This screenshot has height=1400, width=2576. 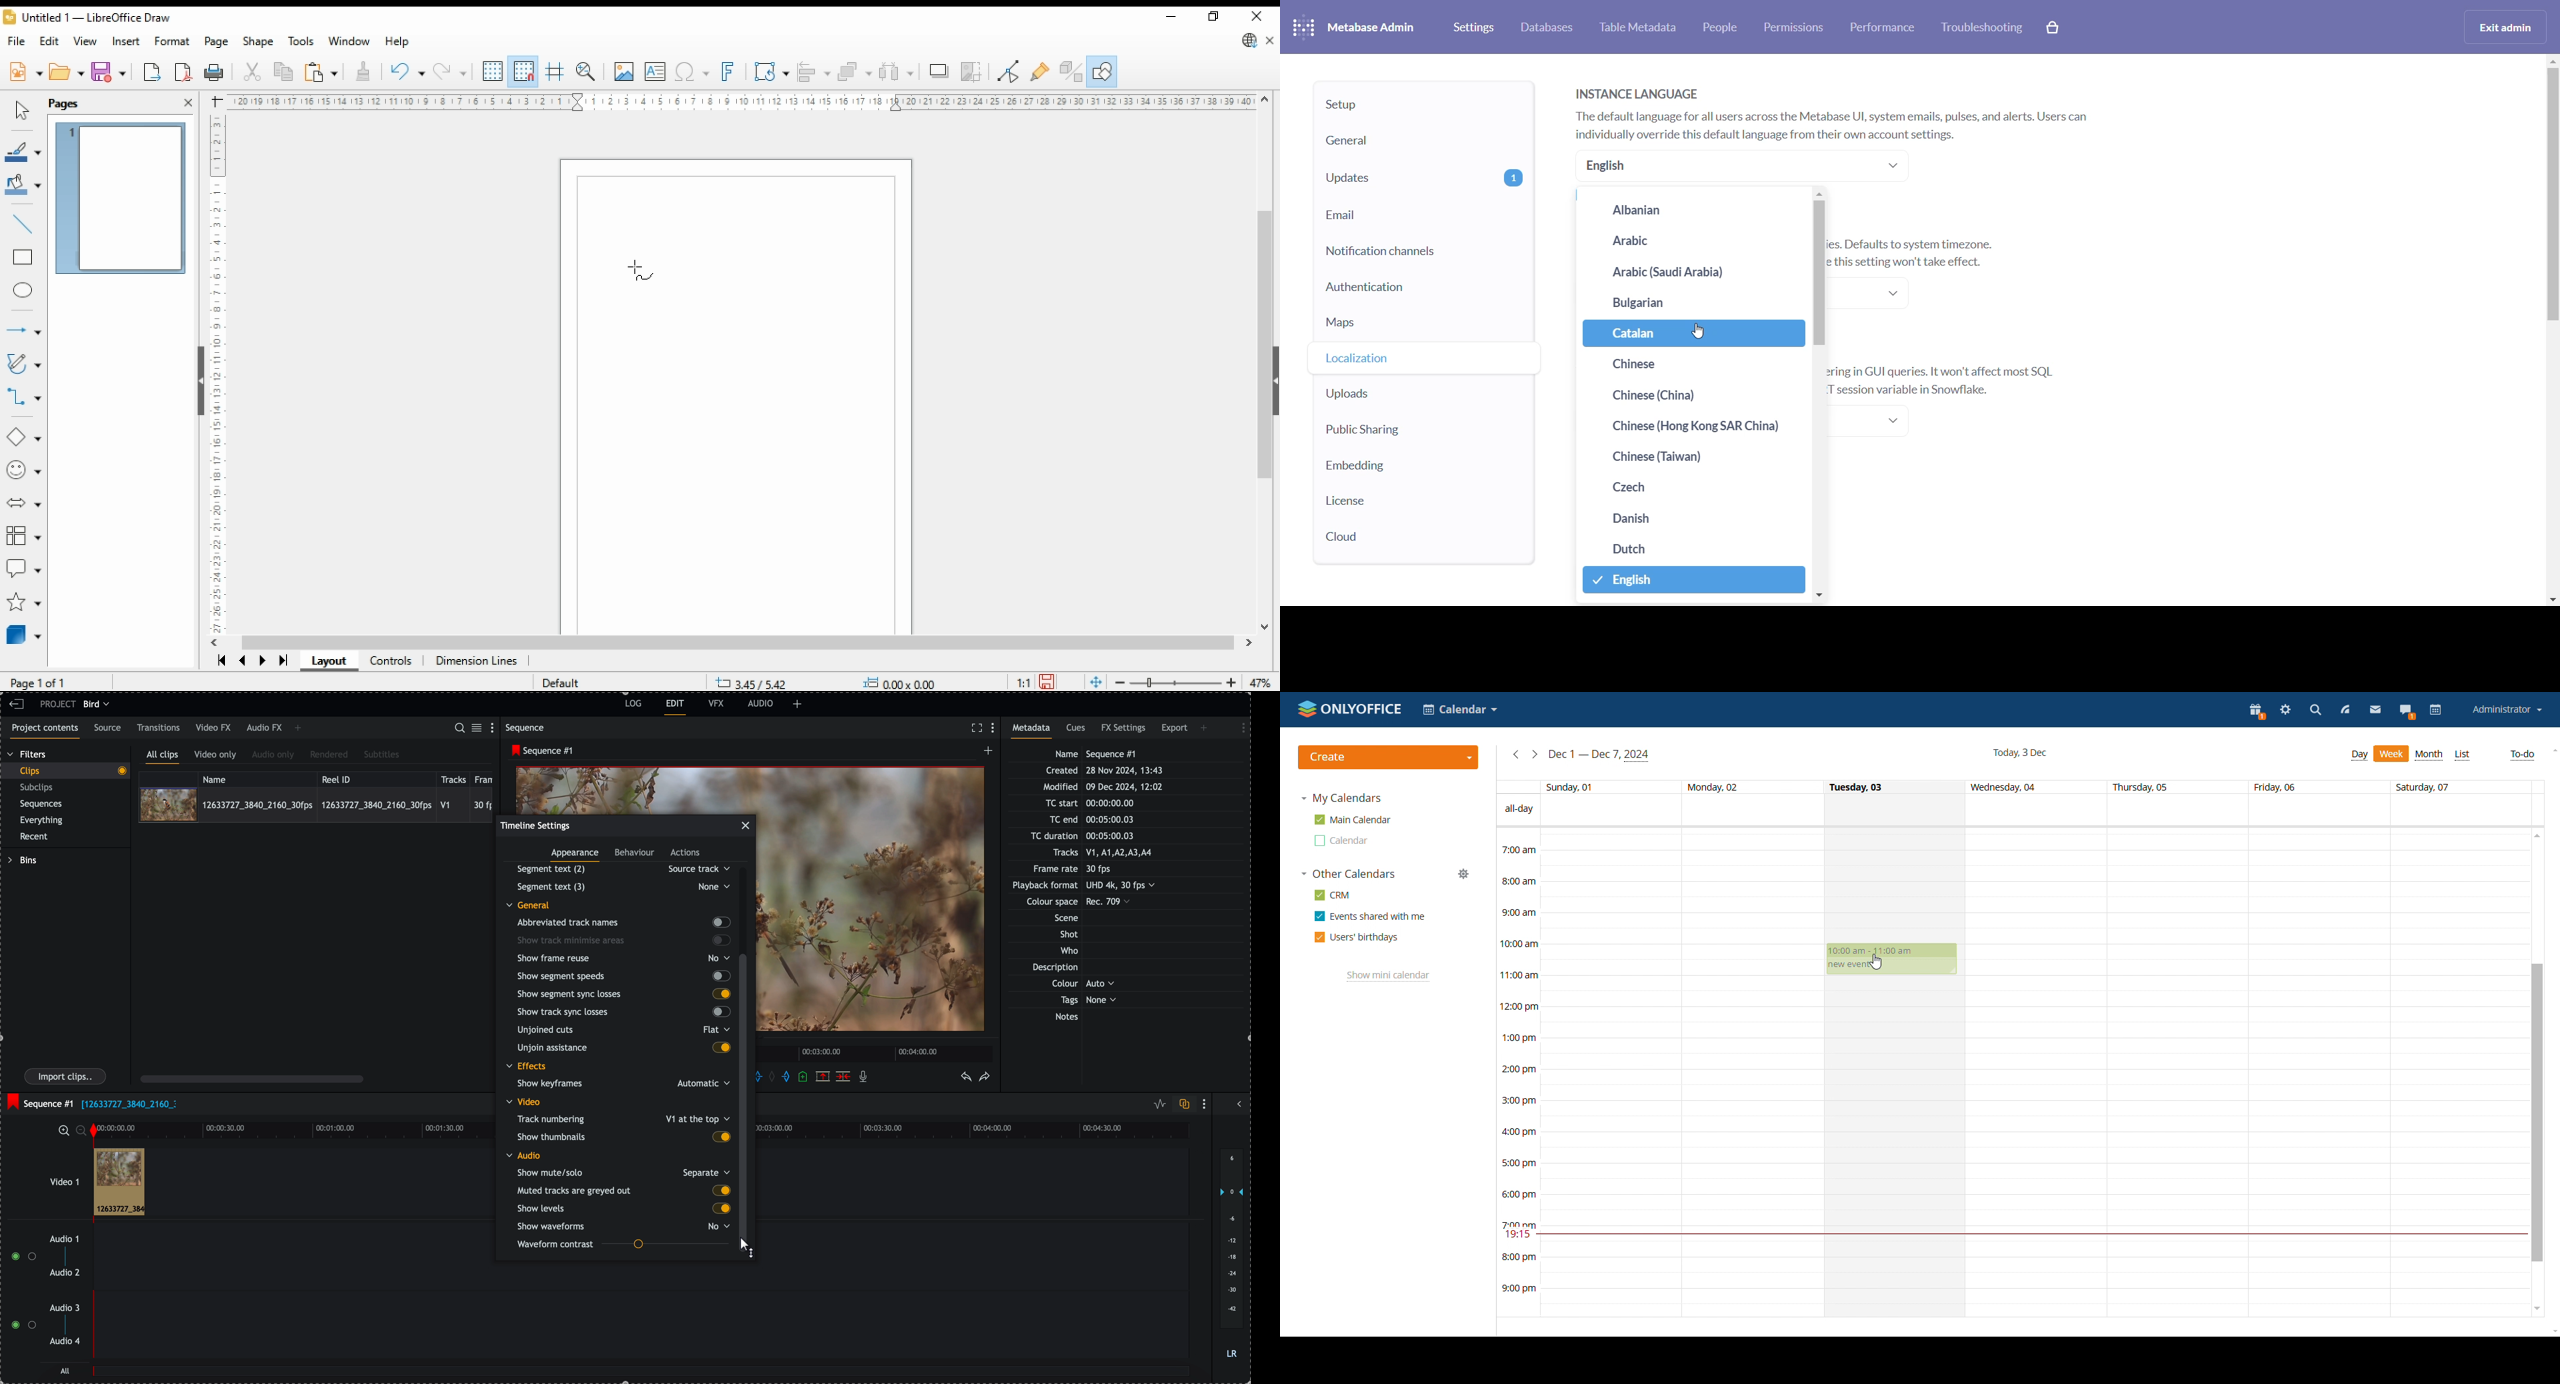 I want to click on general, so click(x=536, y=905).